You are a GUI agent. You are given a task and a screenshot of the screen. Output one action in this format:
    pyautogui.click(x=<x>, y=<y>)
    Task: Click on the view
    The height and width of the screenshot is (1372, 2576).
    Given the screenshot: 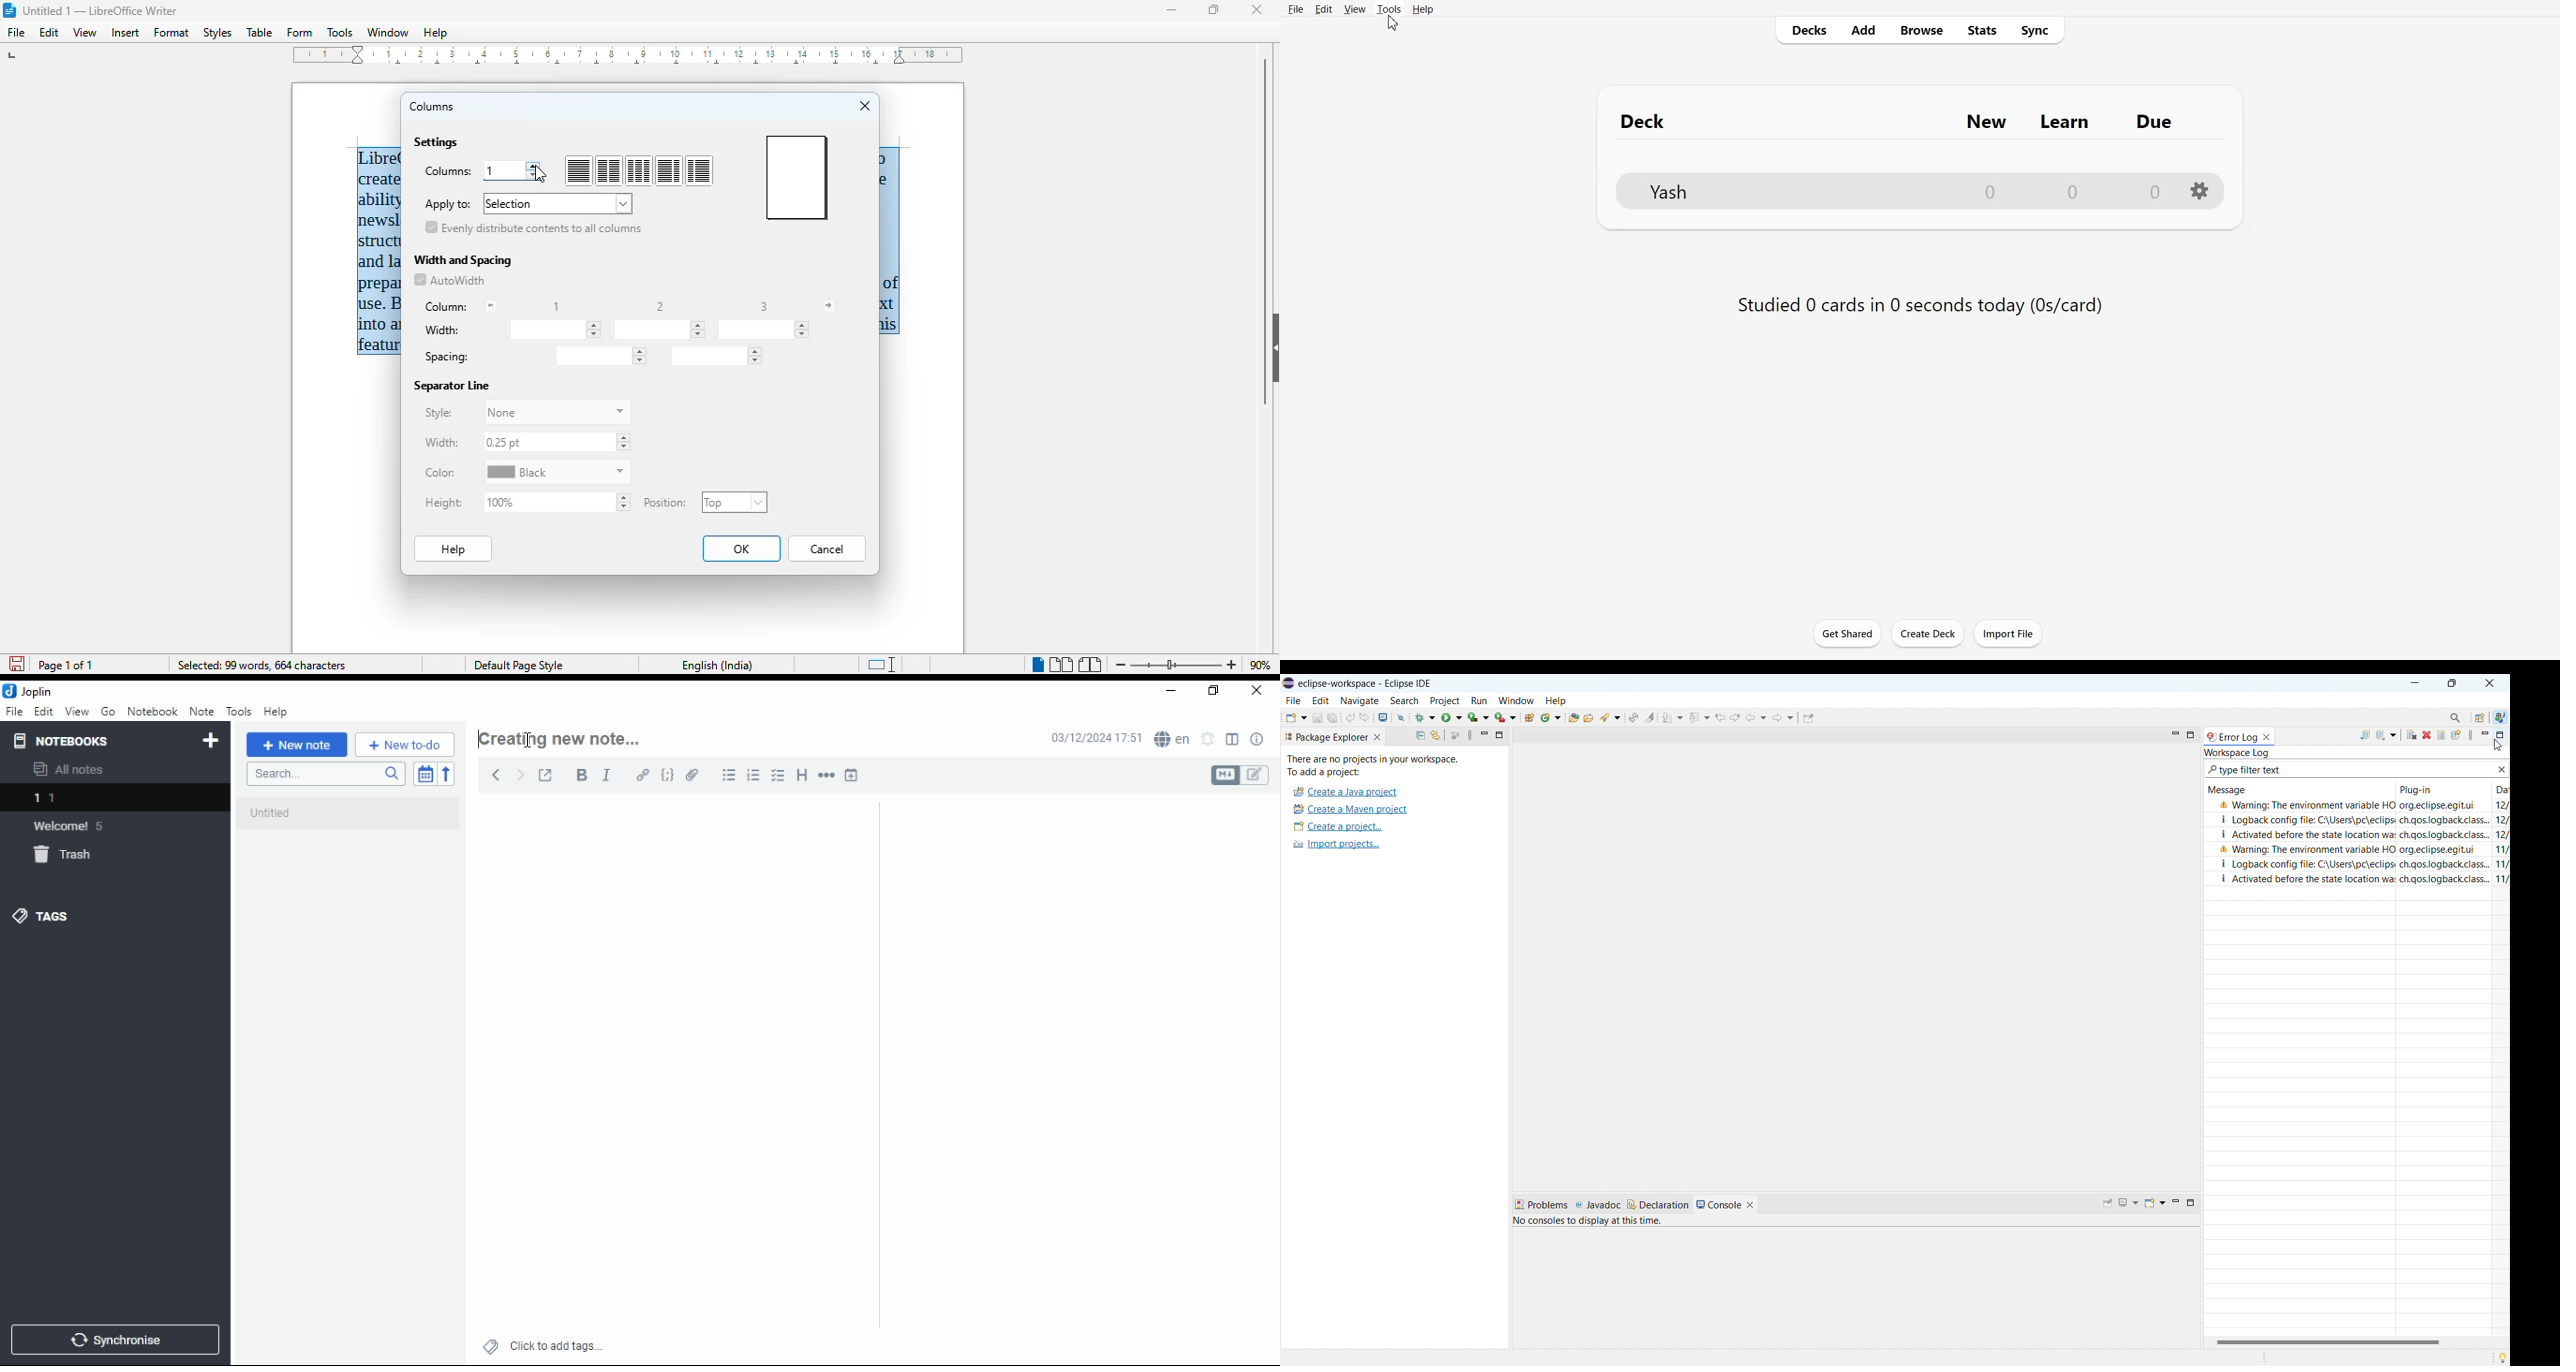 What is the action you would take?
    pyautogui.click(x=76, y=712)
    